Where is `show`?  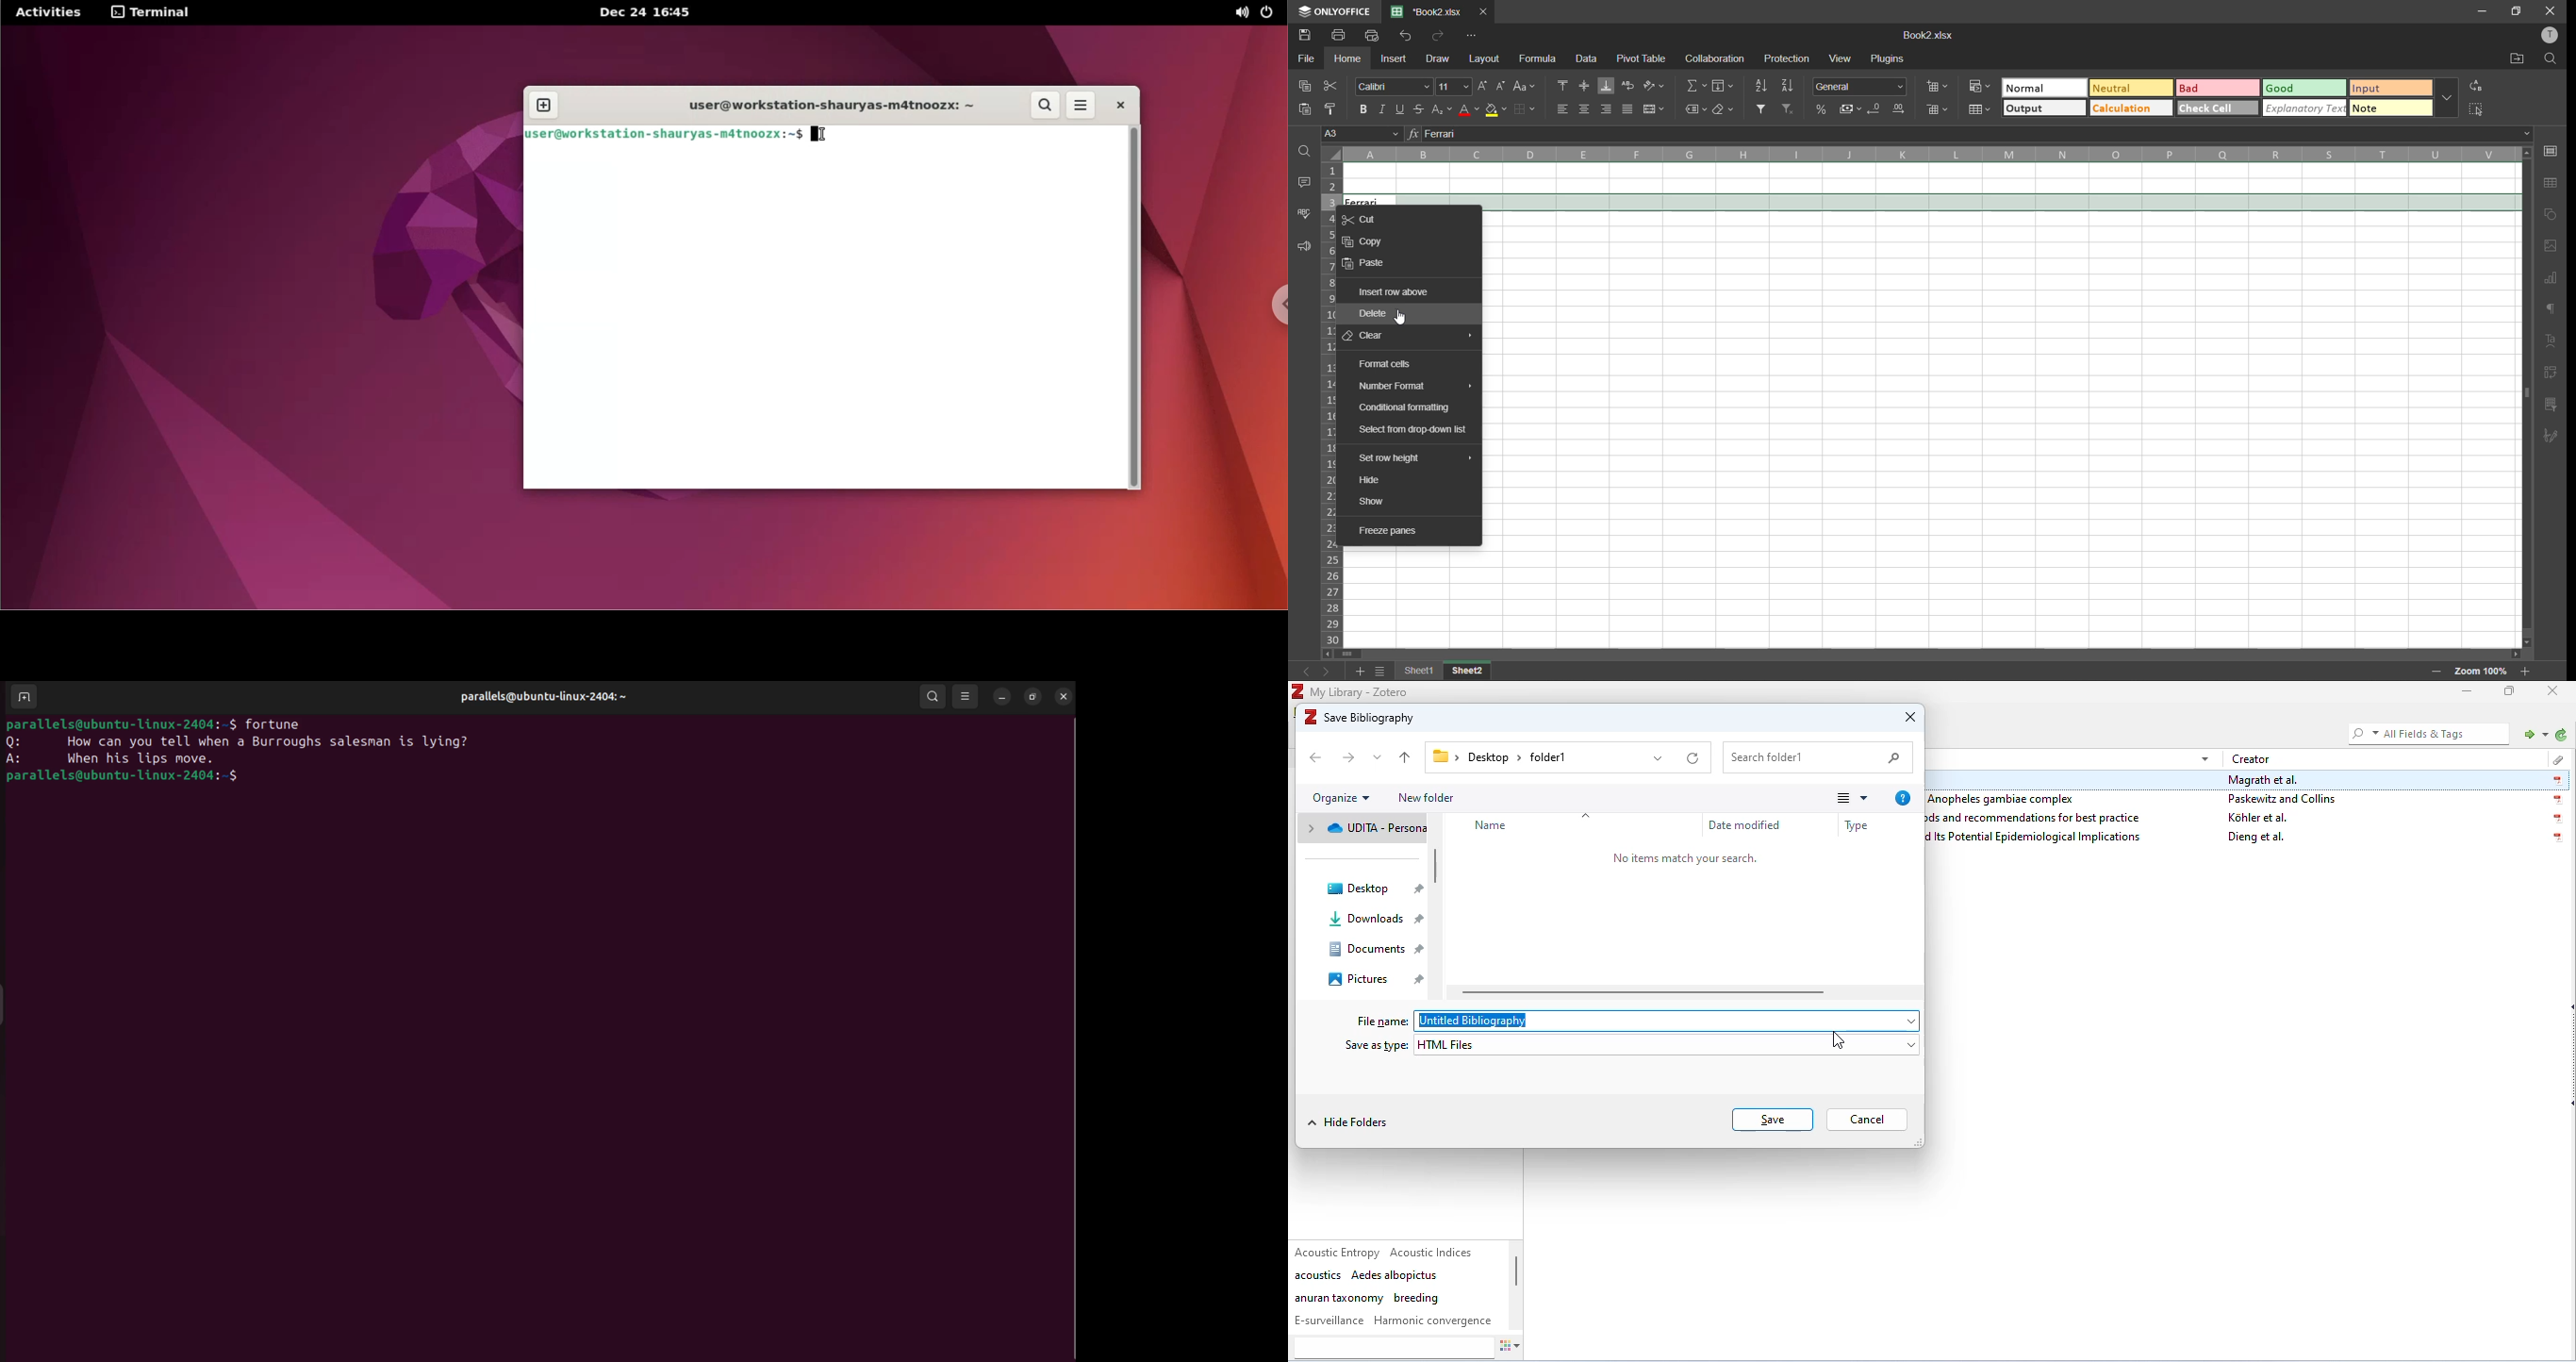 show is located at coordinates (1378, 502).